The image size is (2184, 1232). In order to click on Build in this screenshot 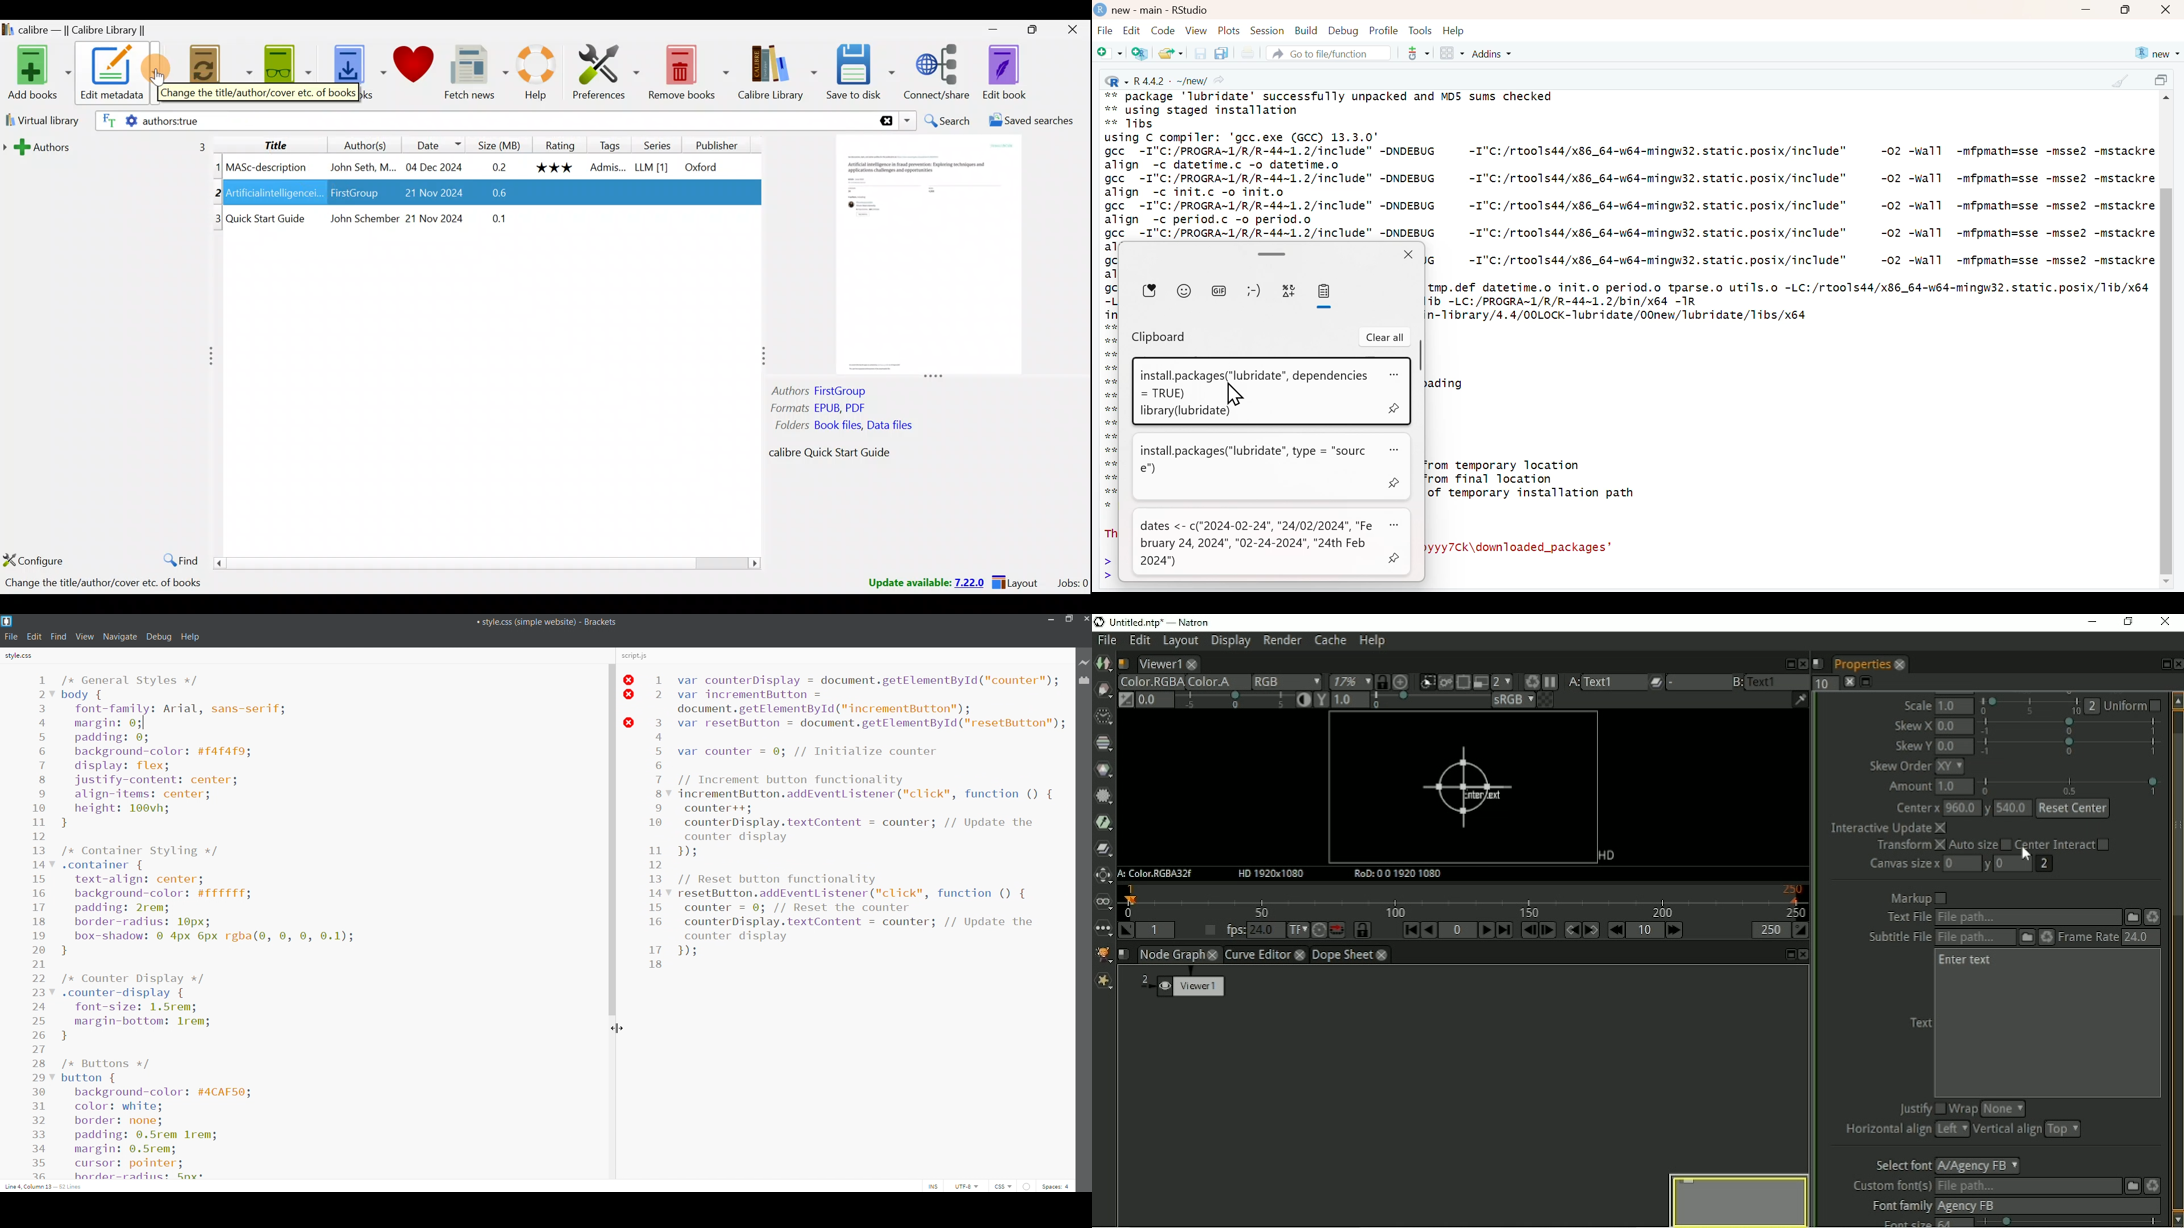, I will do `click(1306, 31)`.